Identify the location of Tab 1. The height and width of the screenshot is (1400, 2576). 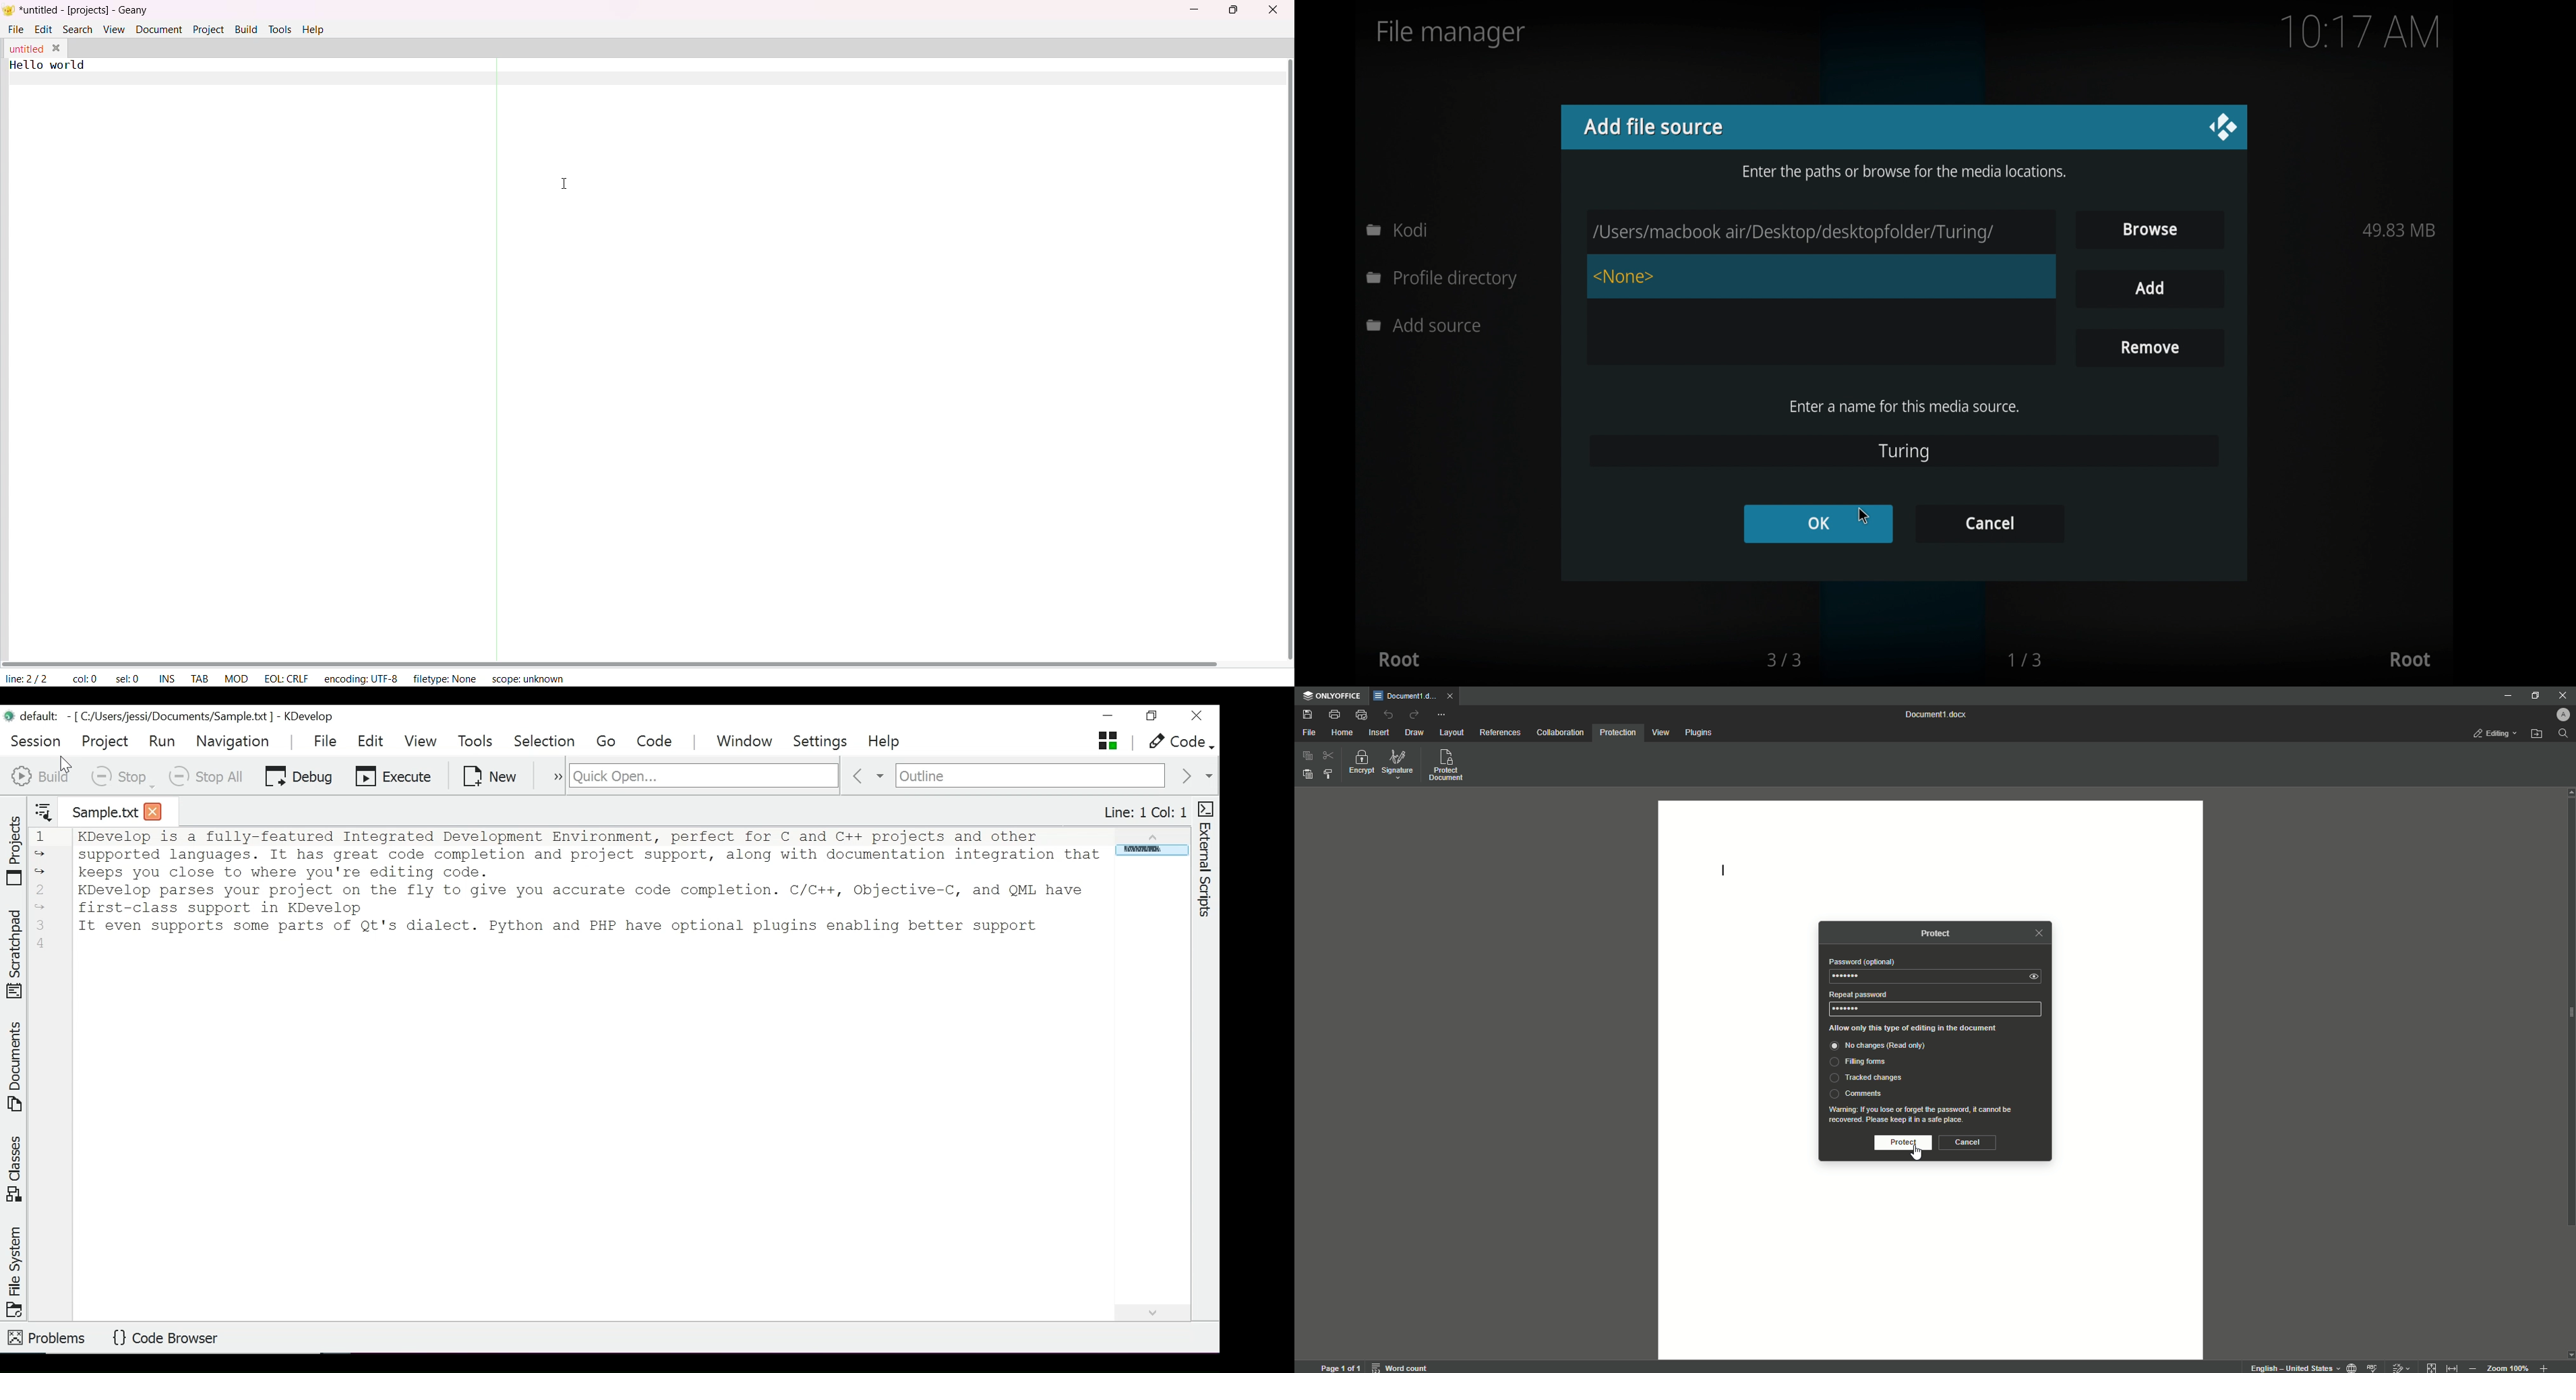
(1406, 697).